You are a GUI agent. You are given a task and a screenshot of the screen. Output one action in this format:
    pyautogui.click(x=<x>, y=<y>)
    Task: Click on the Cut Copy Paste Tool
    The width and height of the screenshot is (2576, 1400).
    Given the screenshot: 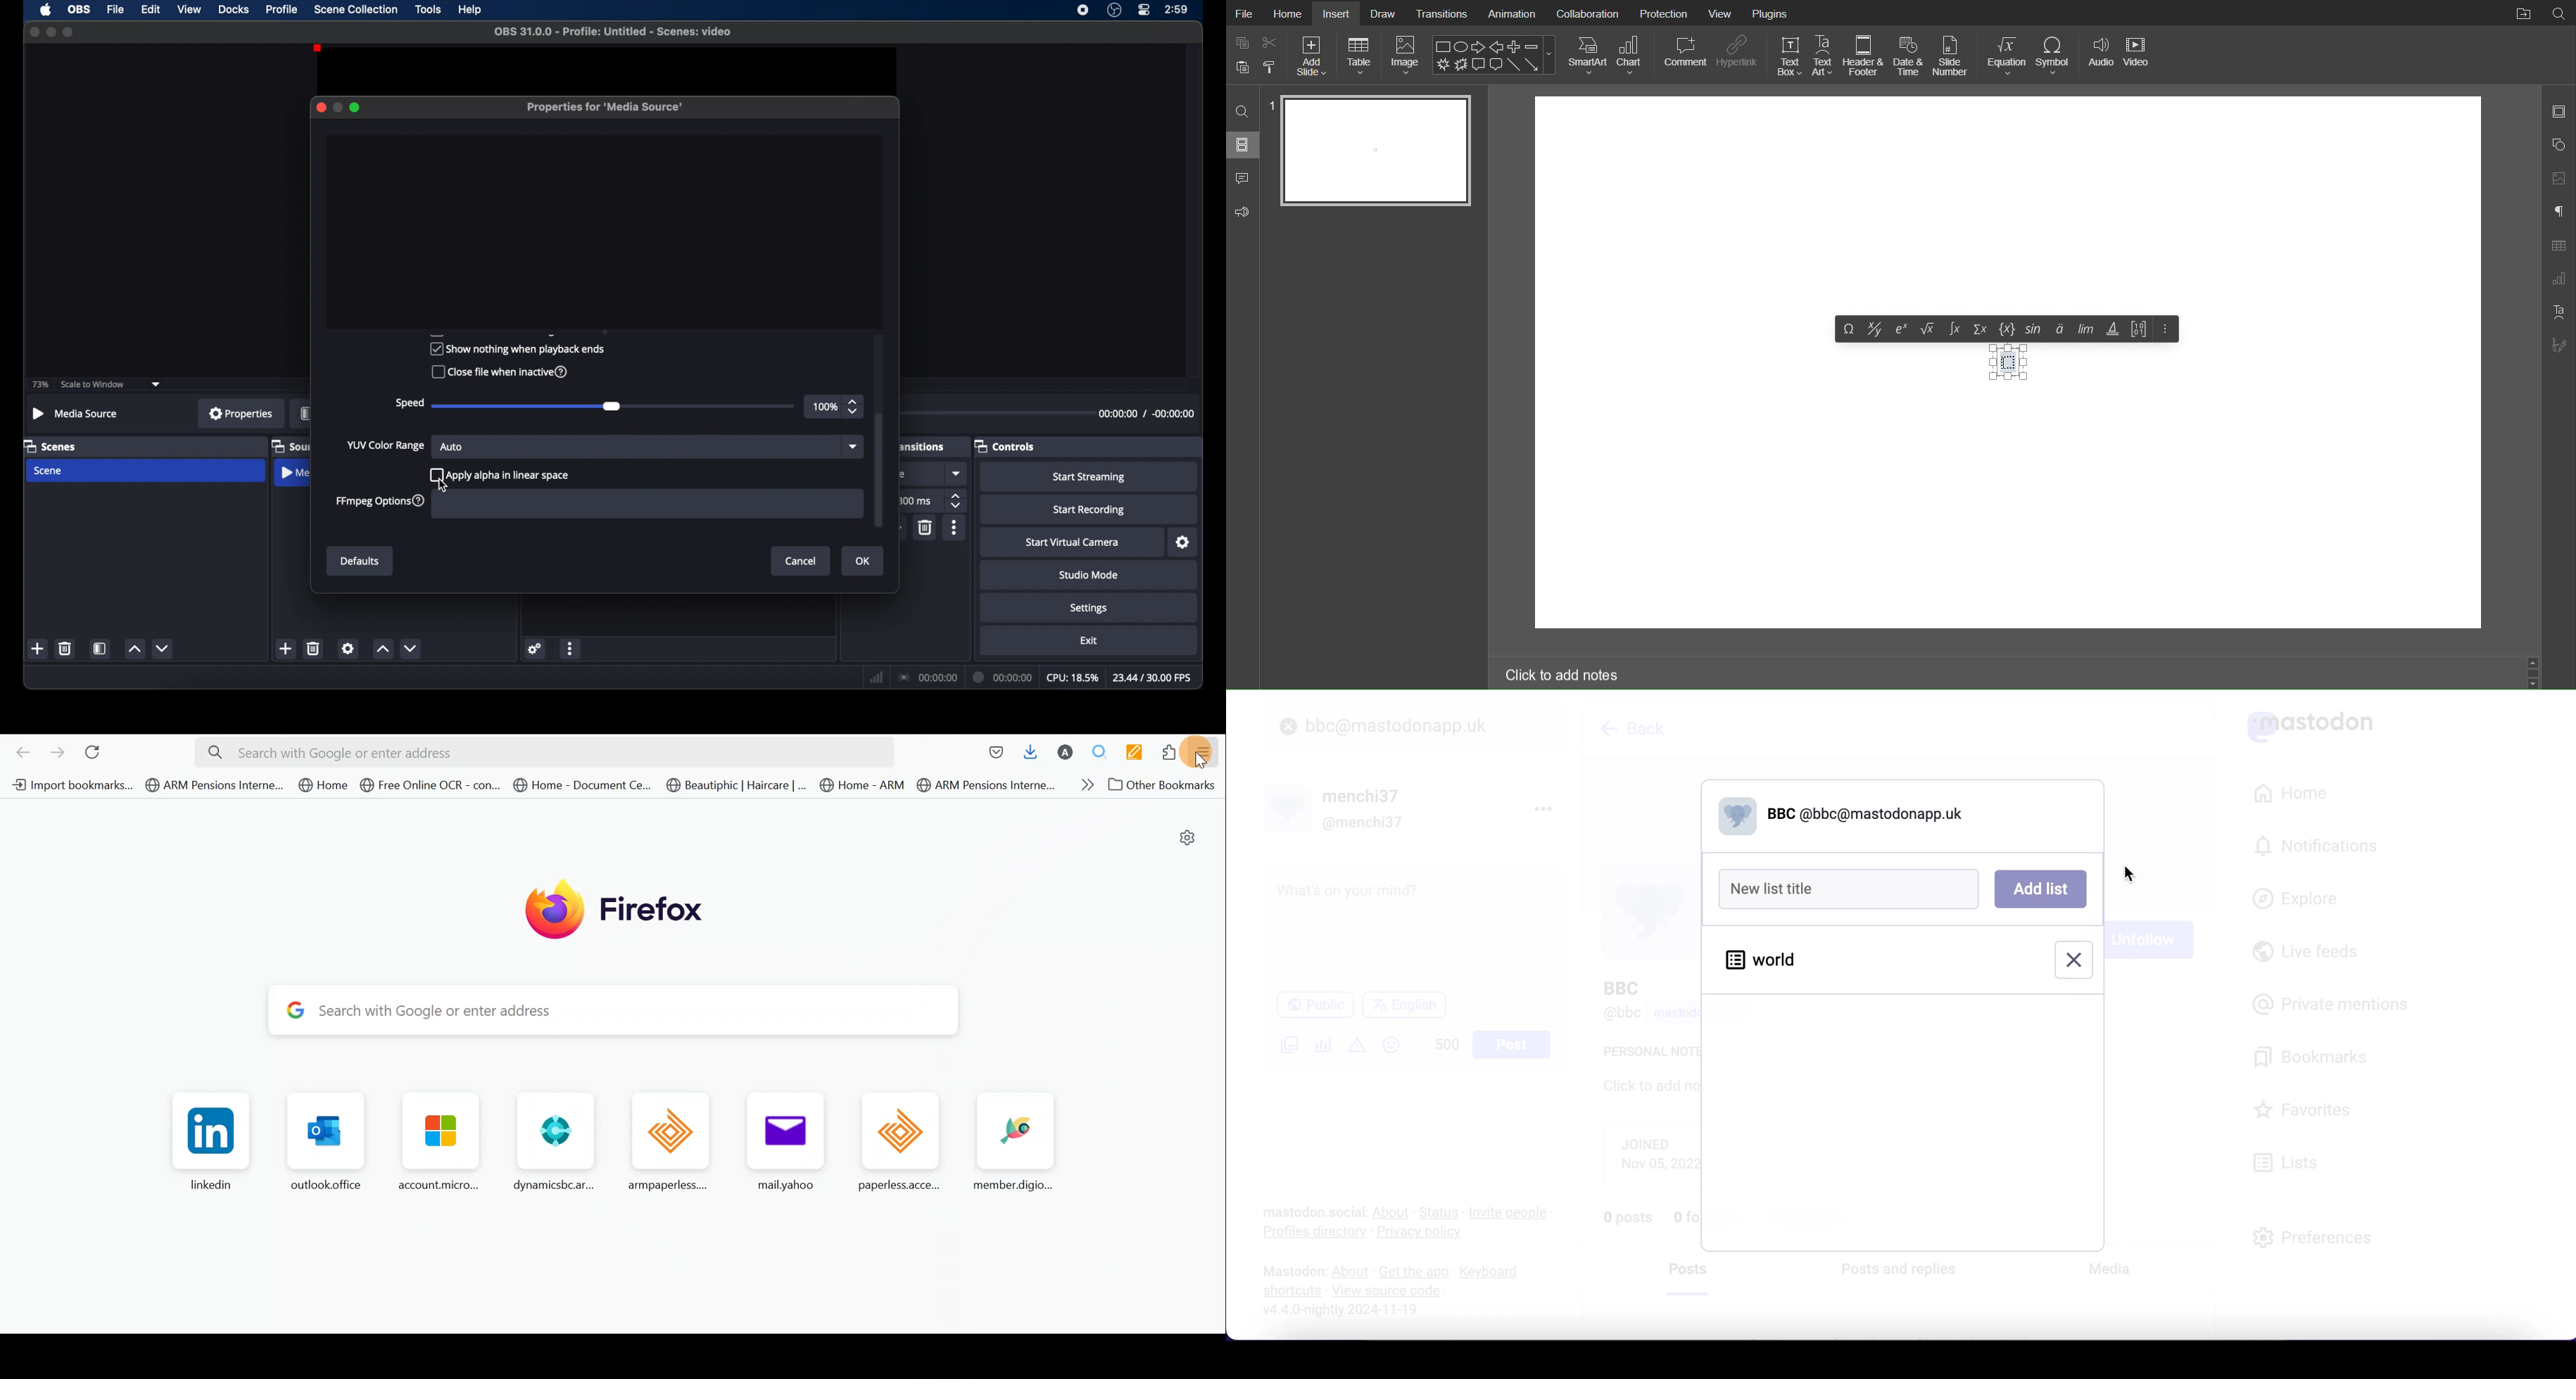 What is the action you would take?
    pyautogui.click(x=1254, y=56)
    